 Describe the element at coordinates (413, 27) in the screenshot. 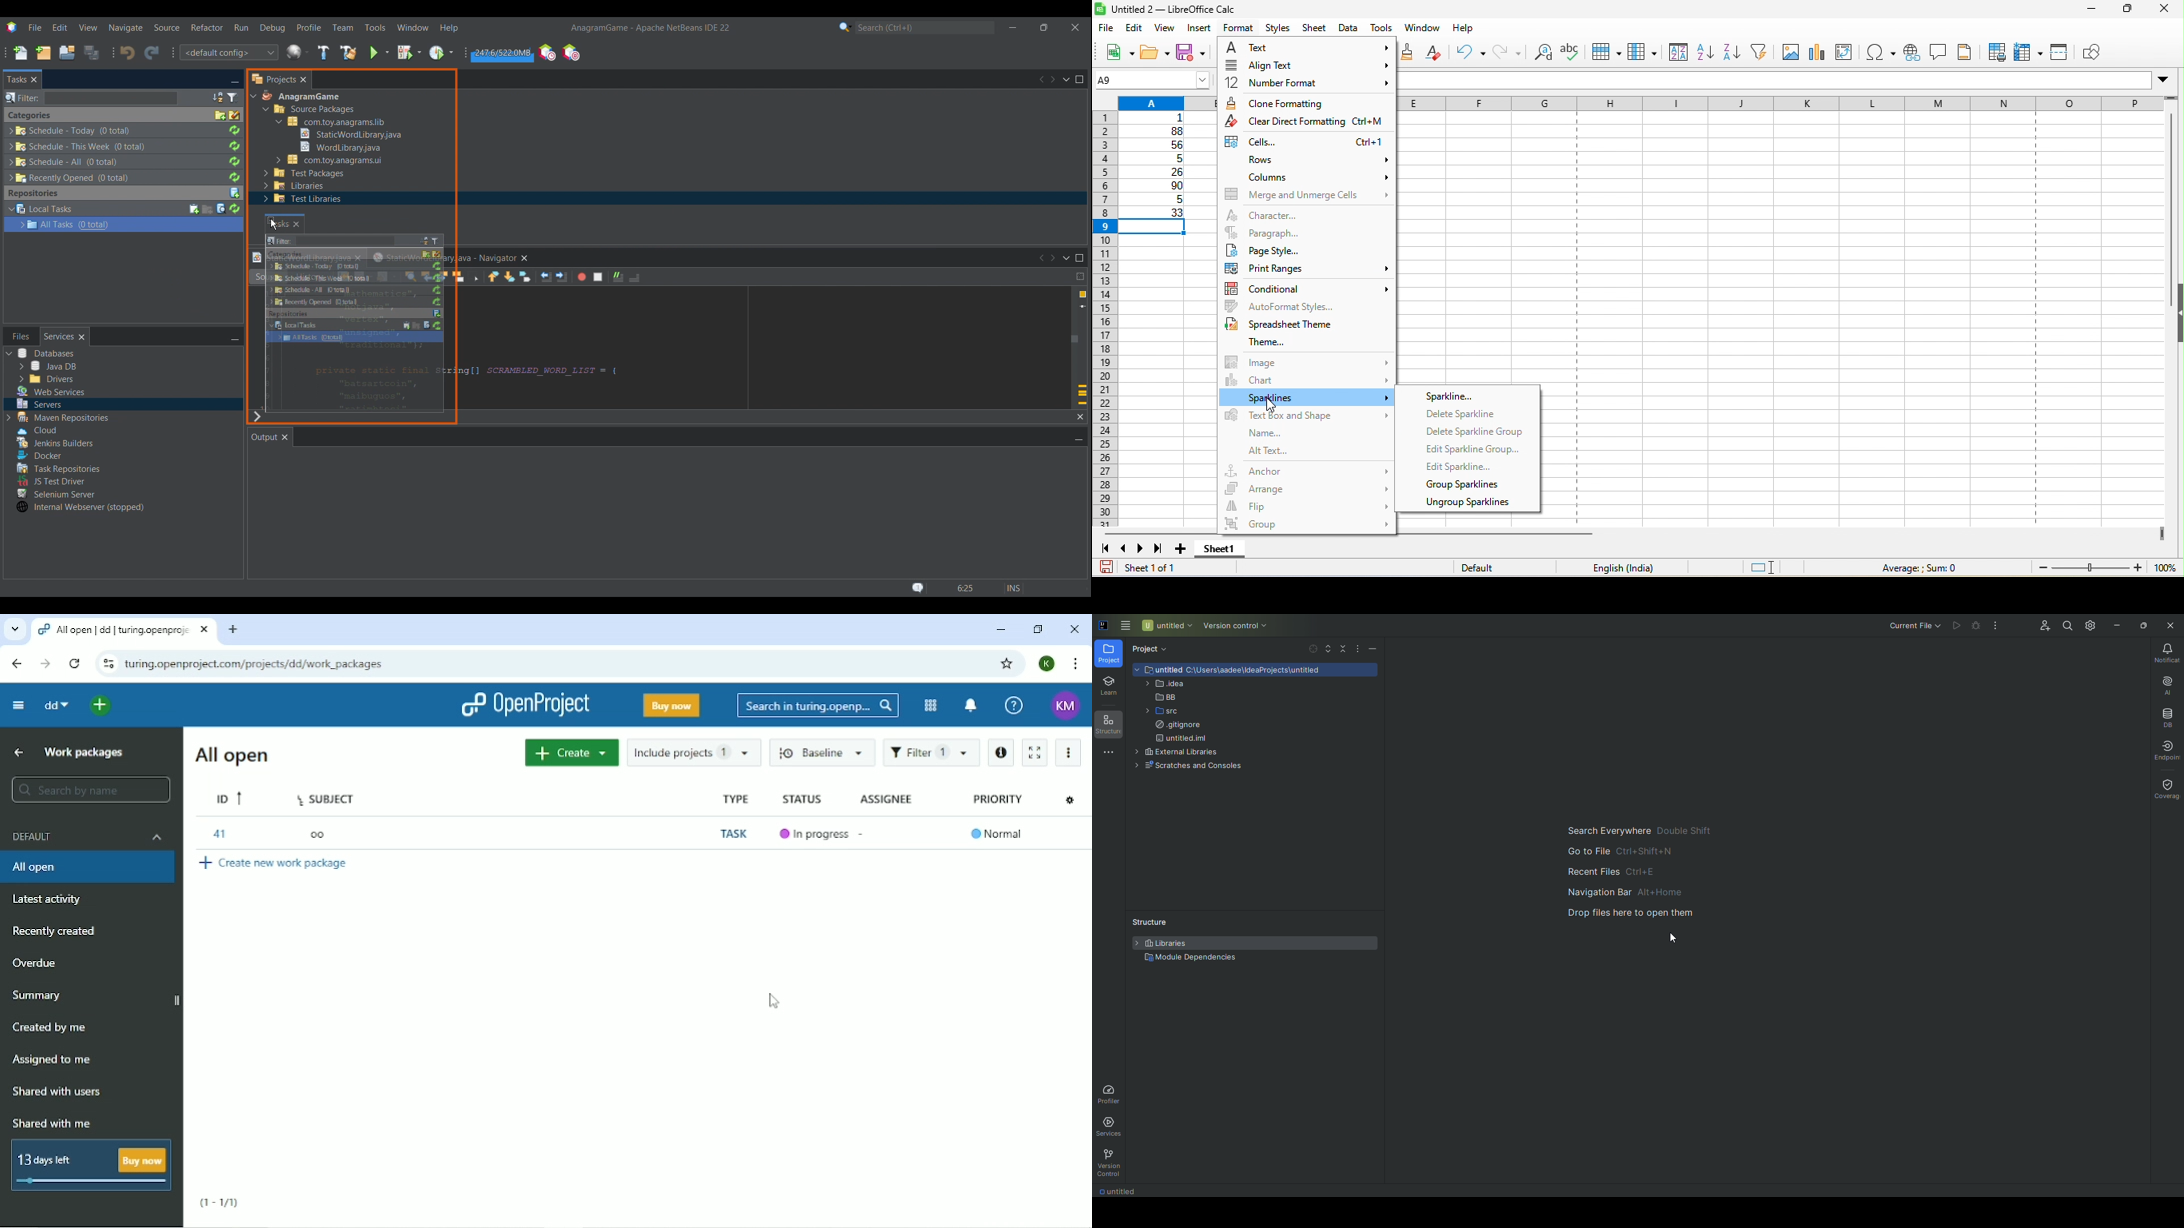

I see `Window menu` at that location.